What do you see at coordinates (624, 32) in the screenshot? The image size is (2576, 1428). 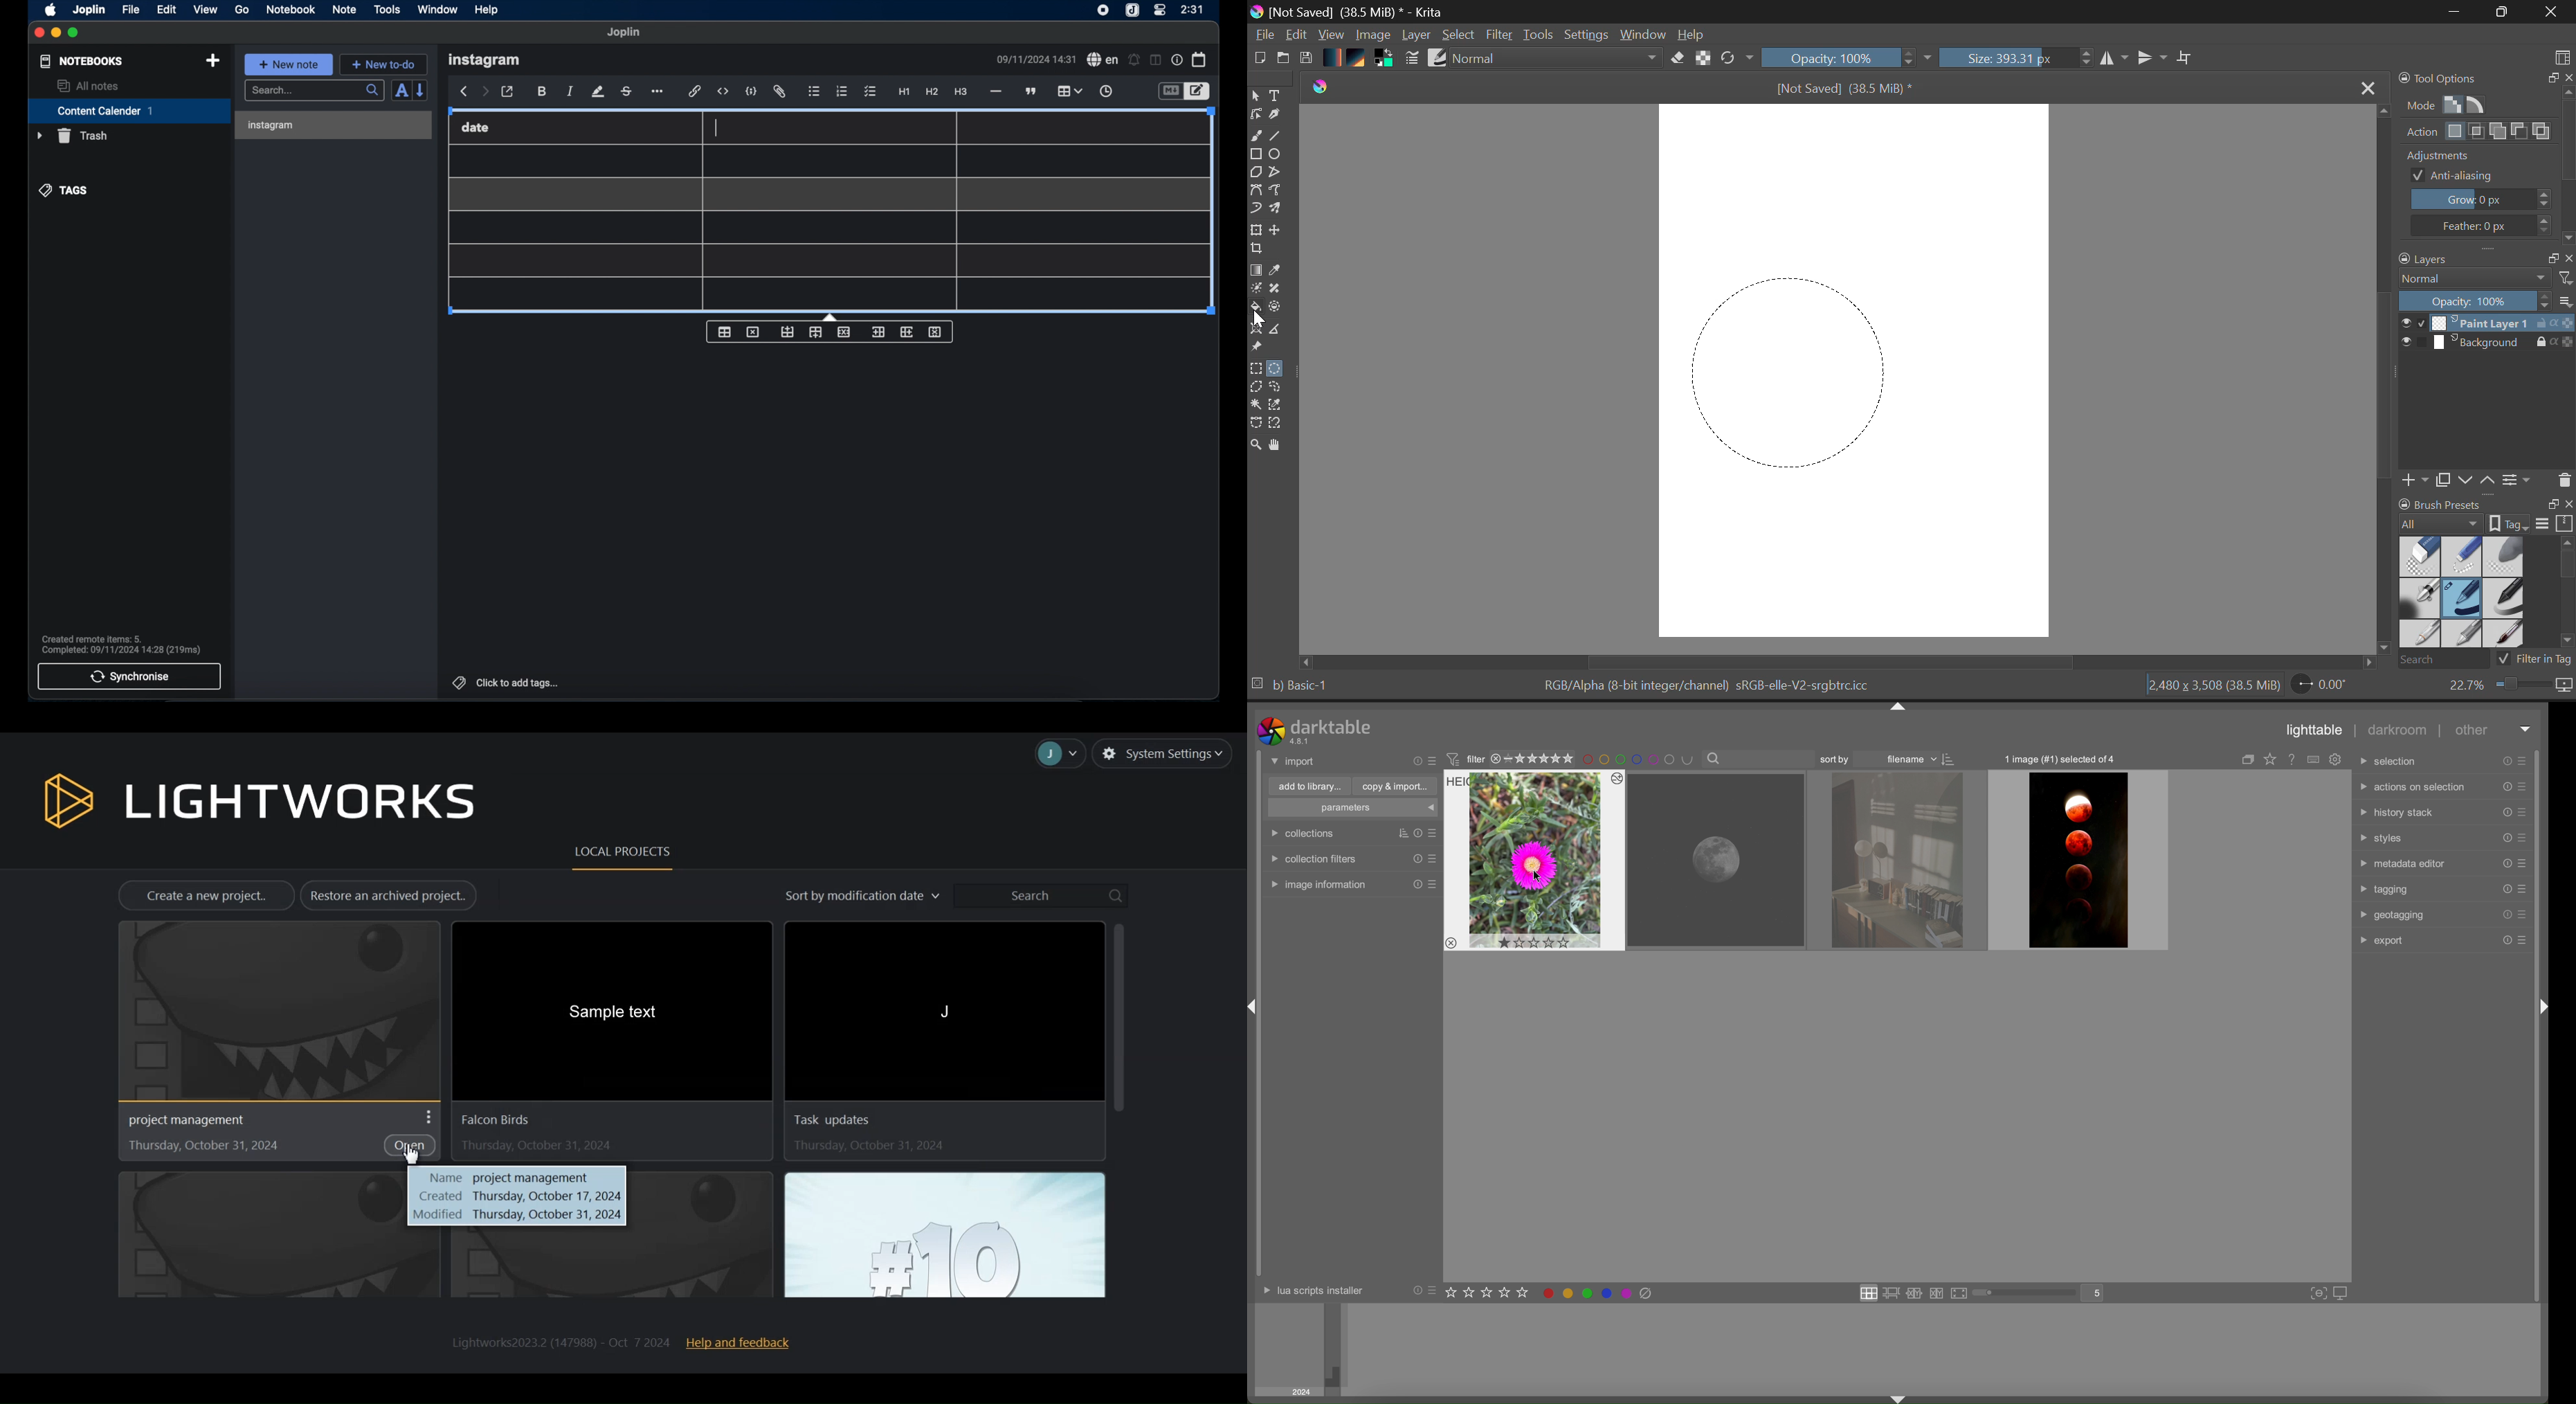 I see `Joplin` at bounding box center [624, 32].